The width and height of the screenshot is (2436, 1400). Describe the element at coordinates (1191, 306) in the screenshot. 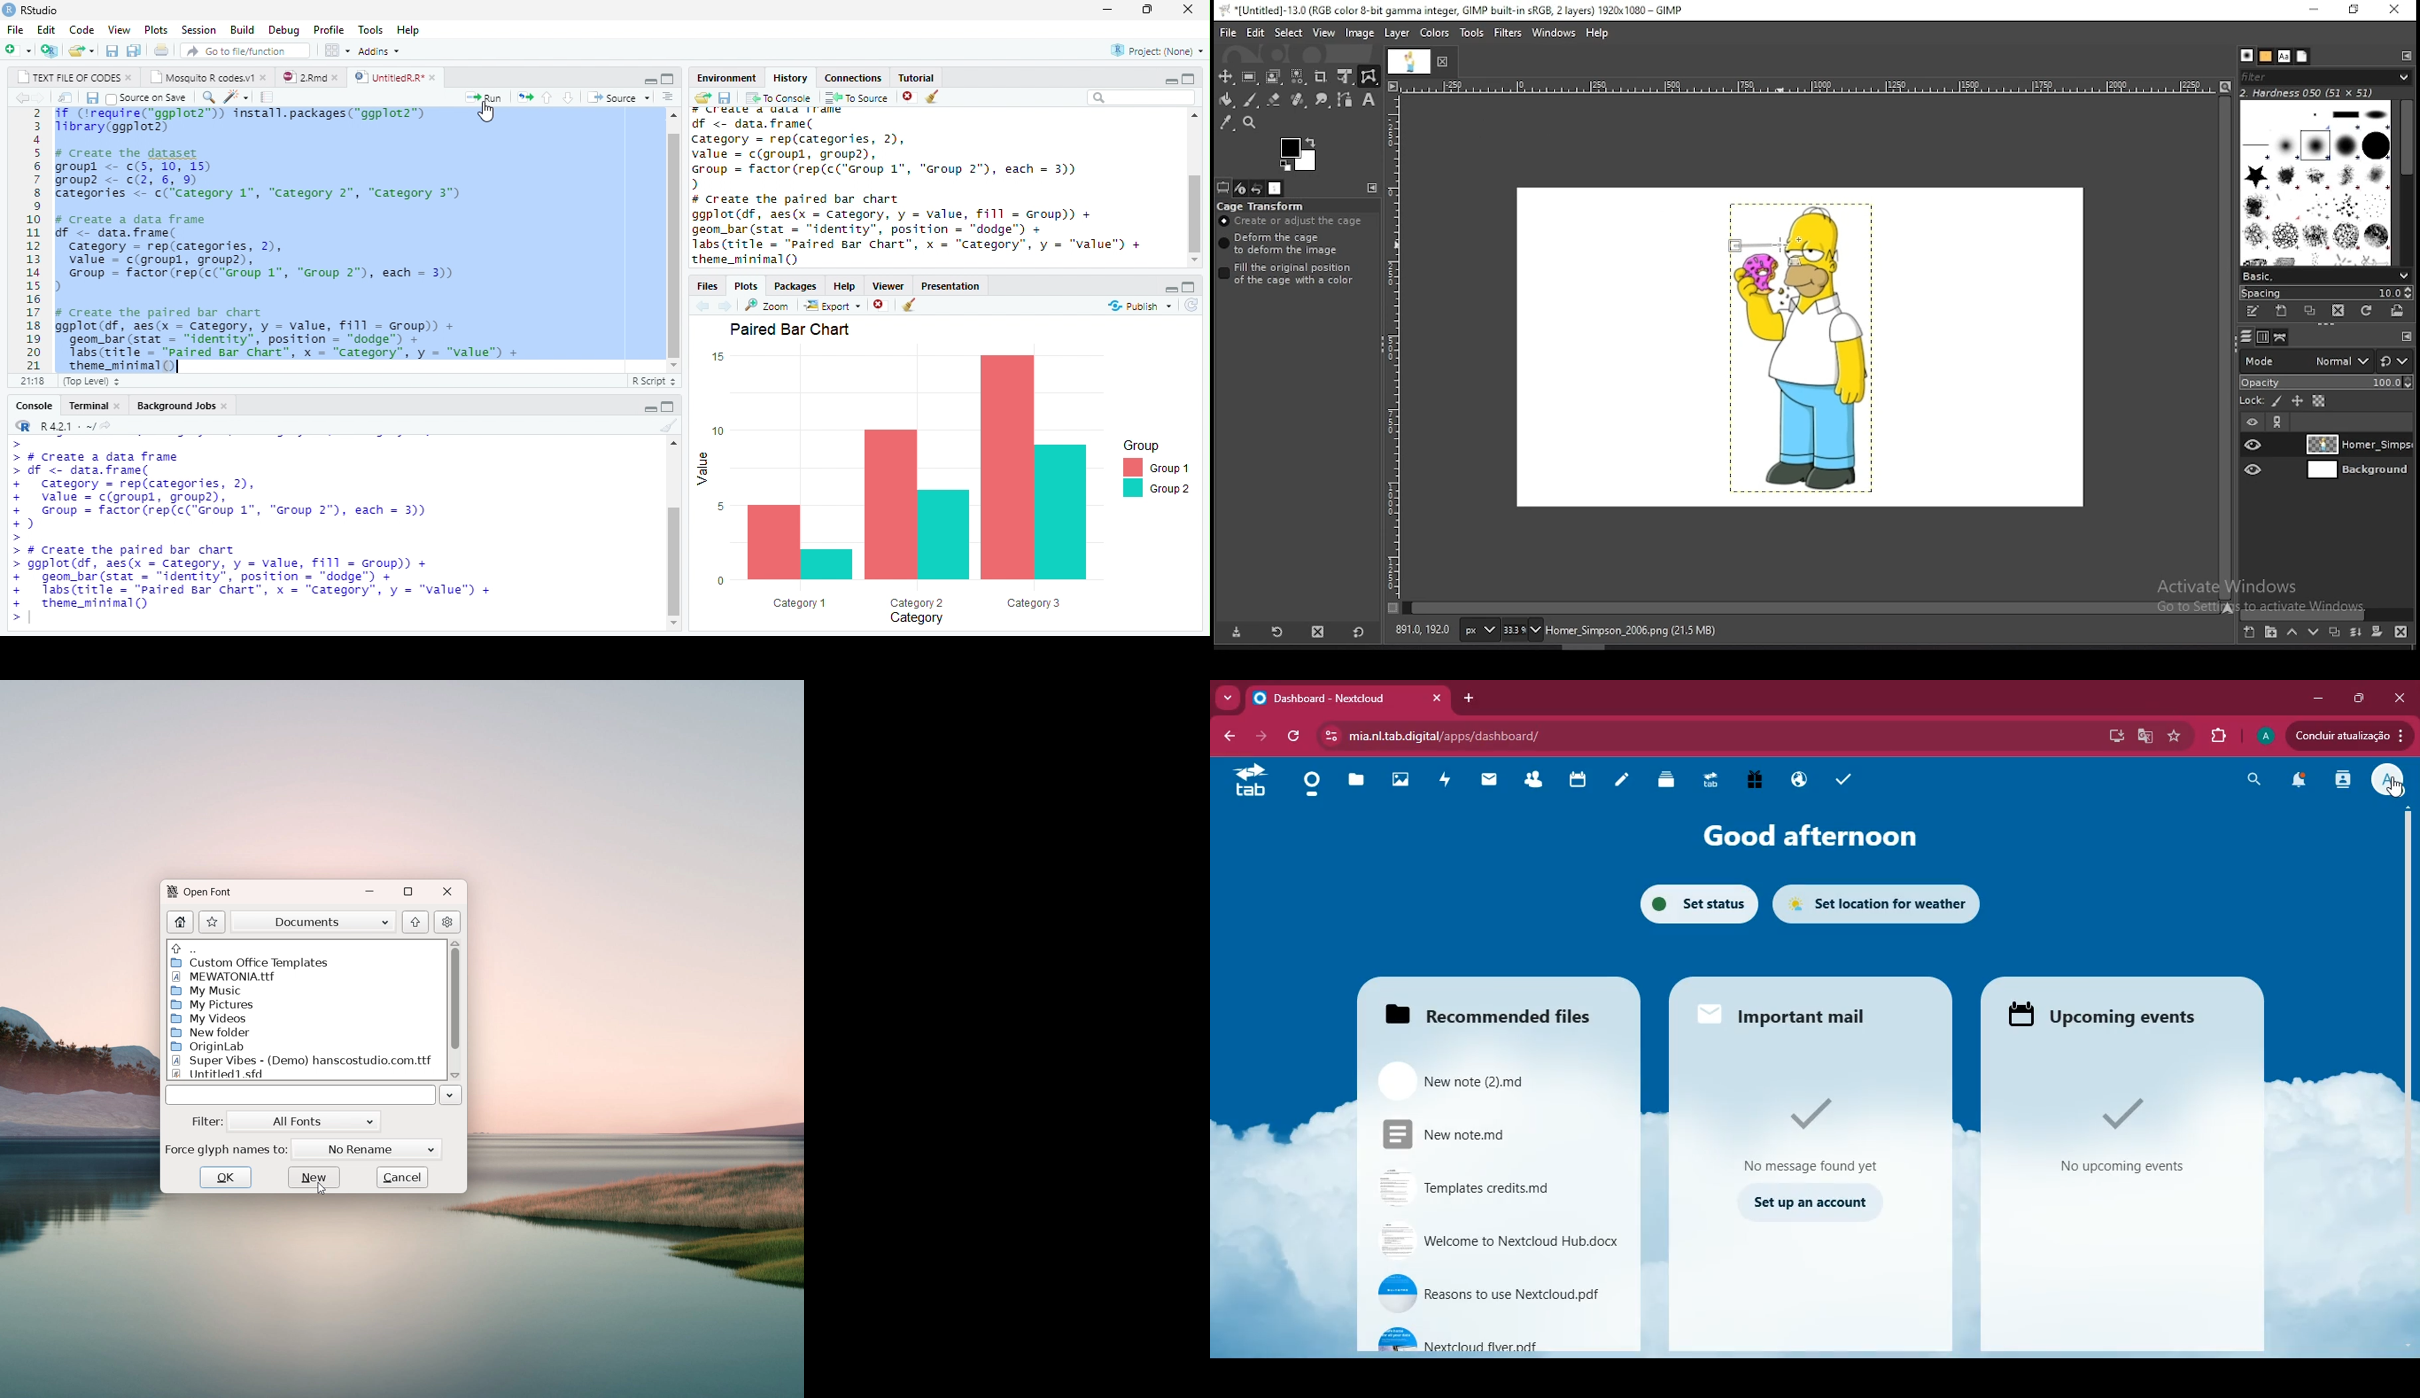

I see `sync` at that location.